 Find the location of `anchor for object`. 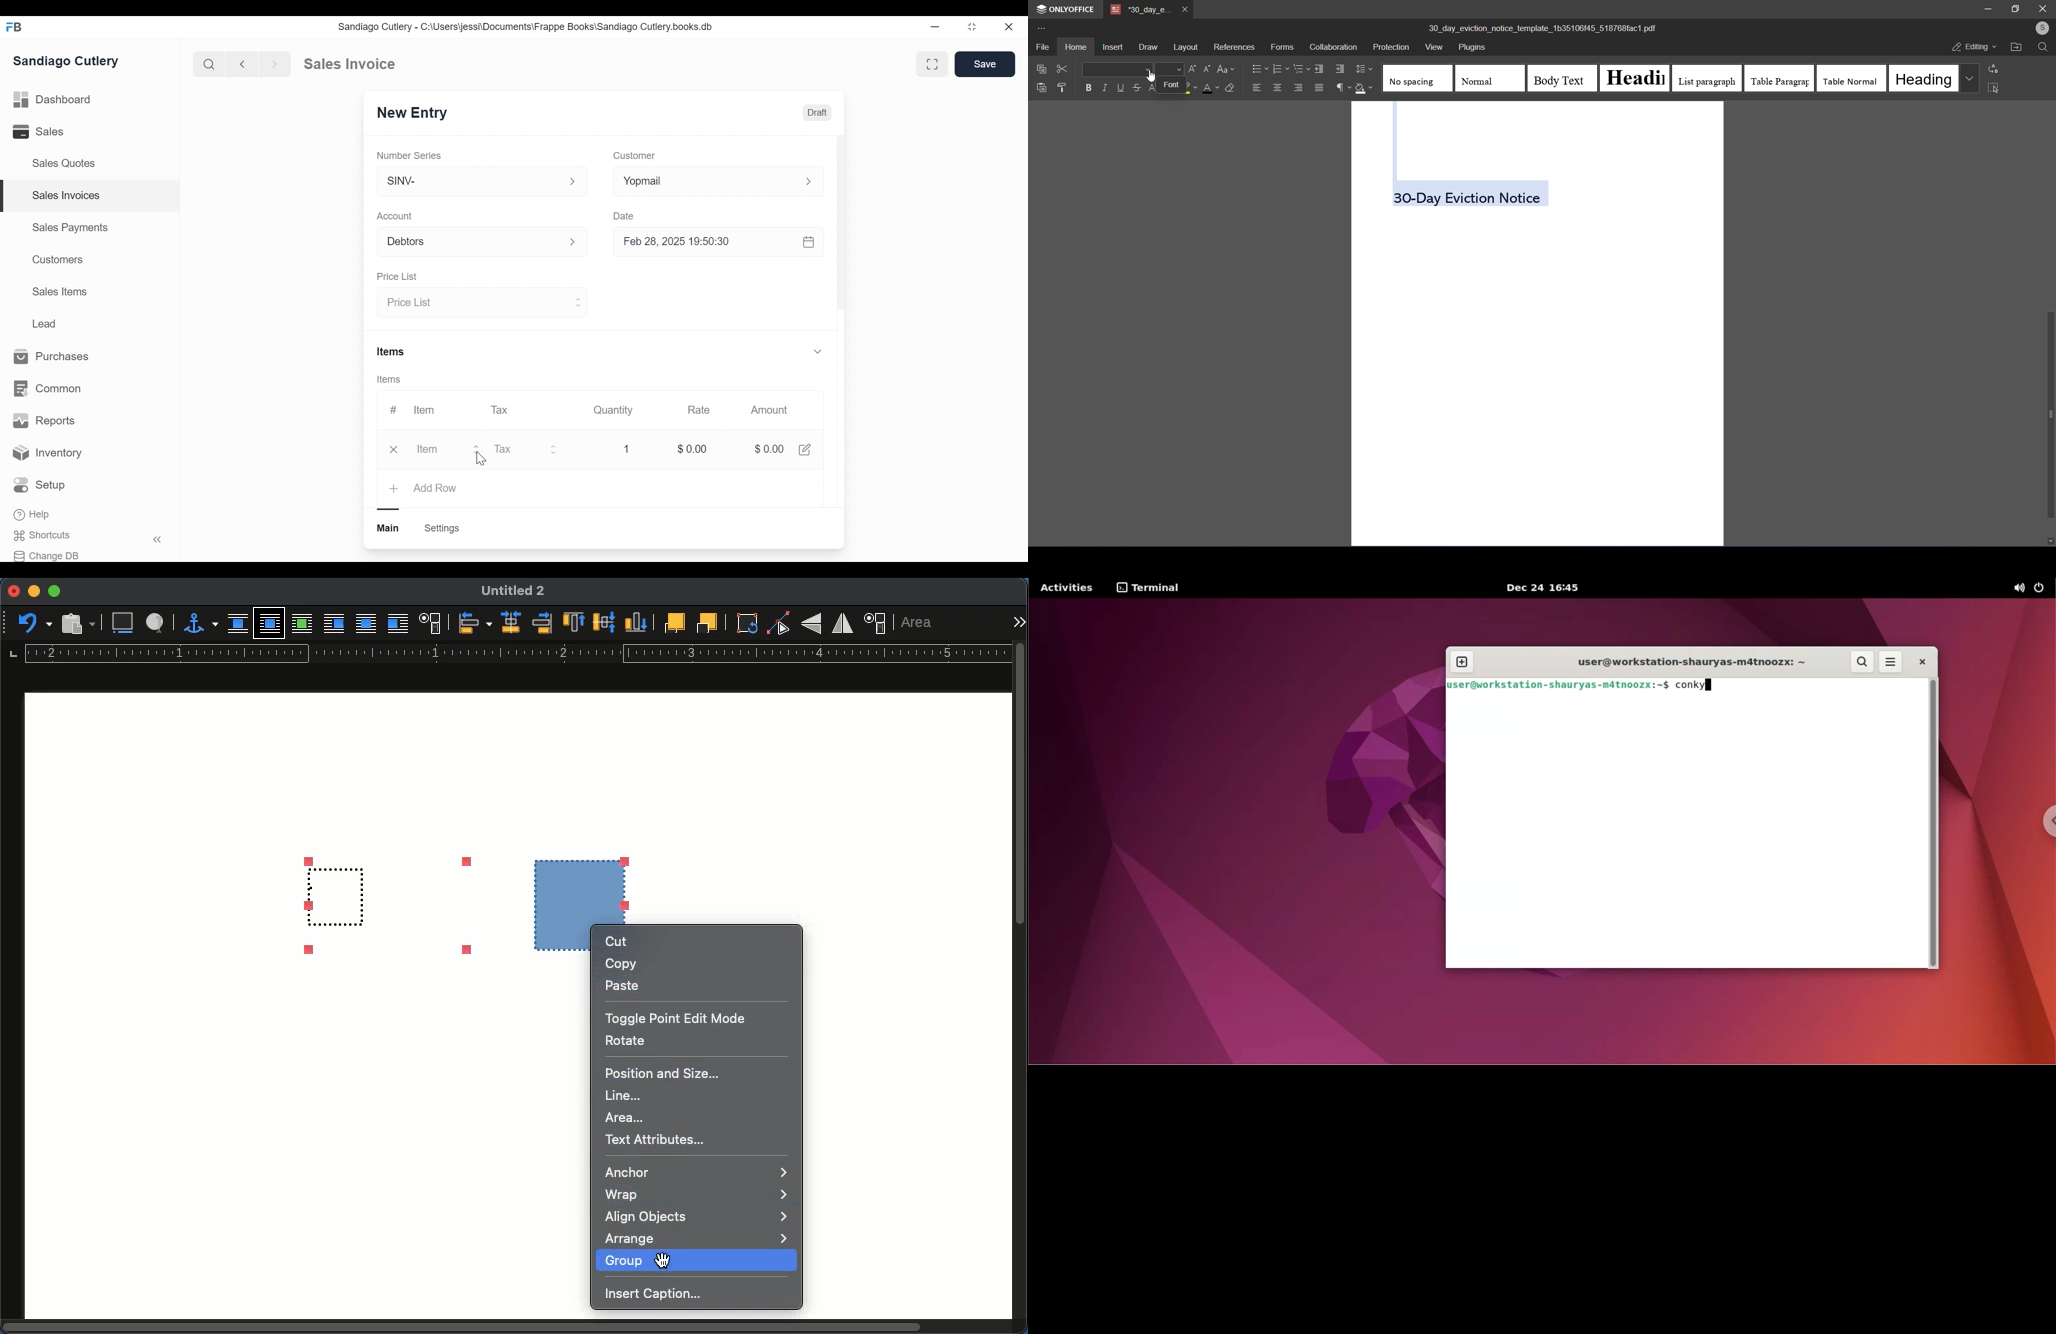

anchor for object is located at coordinates (202, 626).